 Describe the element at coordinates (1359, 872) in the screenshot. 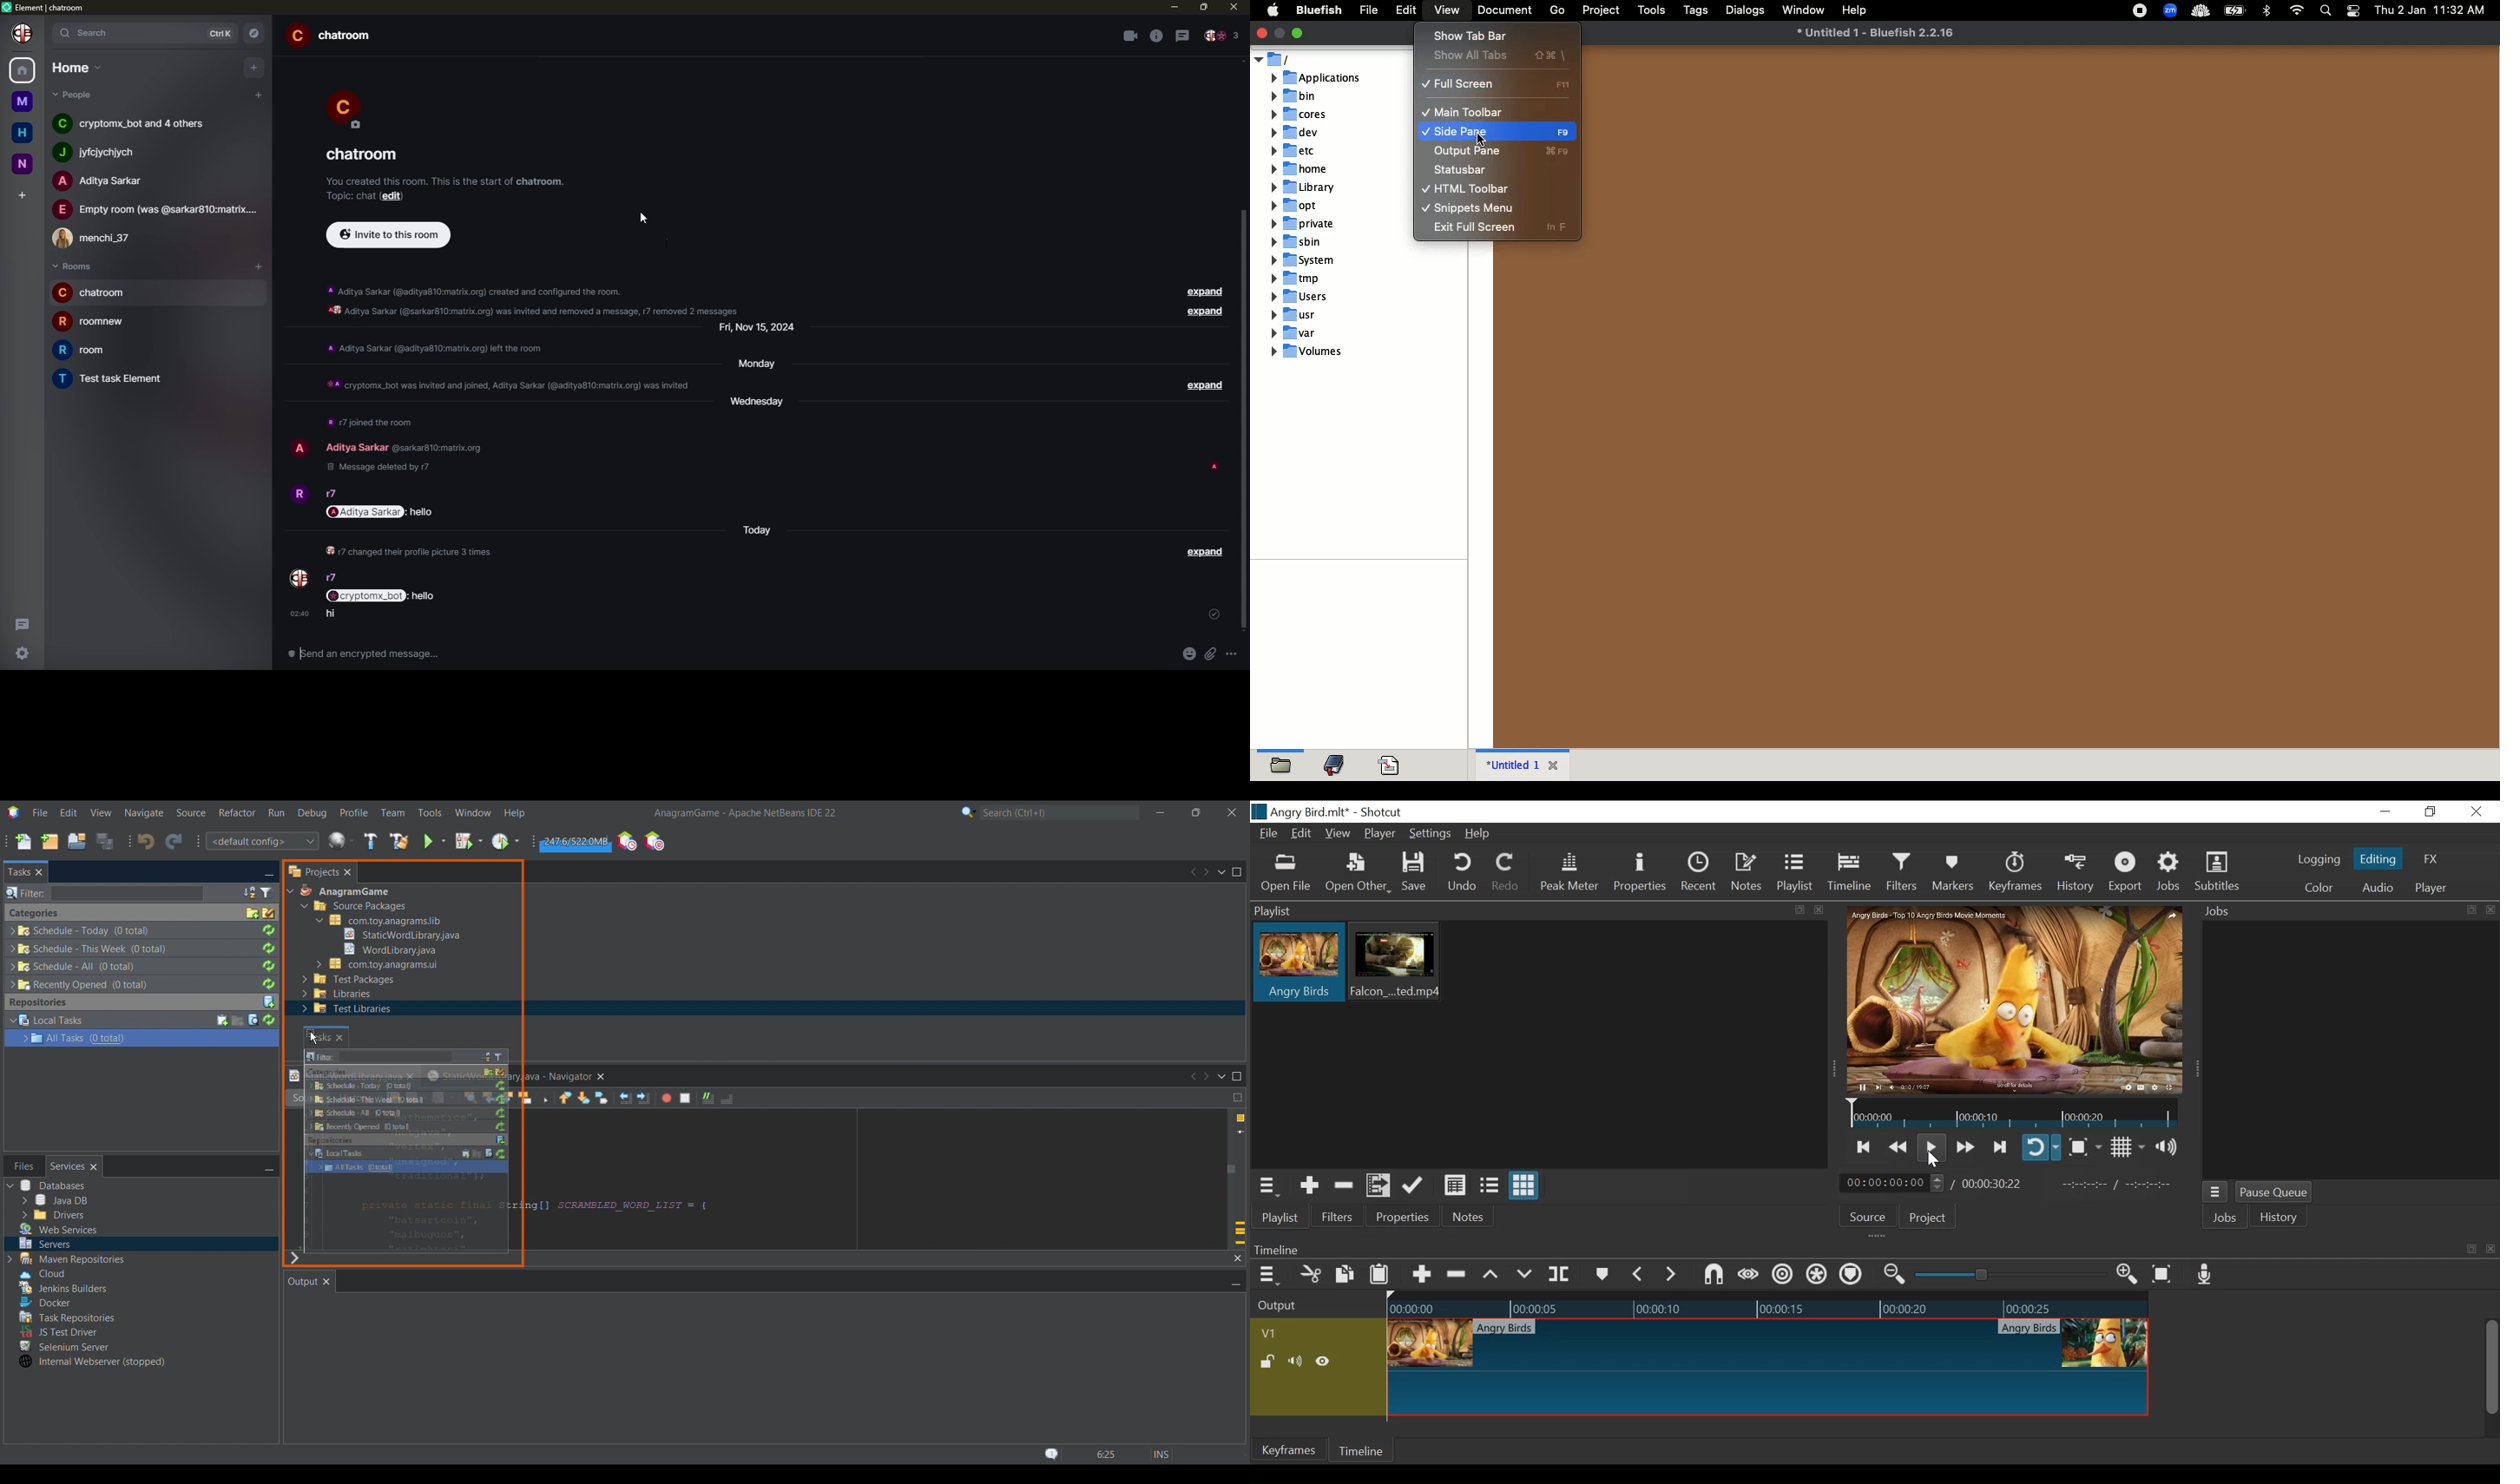

I see `Open Other` at that location.